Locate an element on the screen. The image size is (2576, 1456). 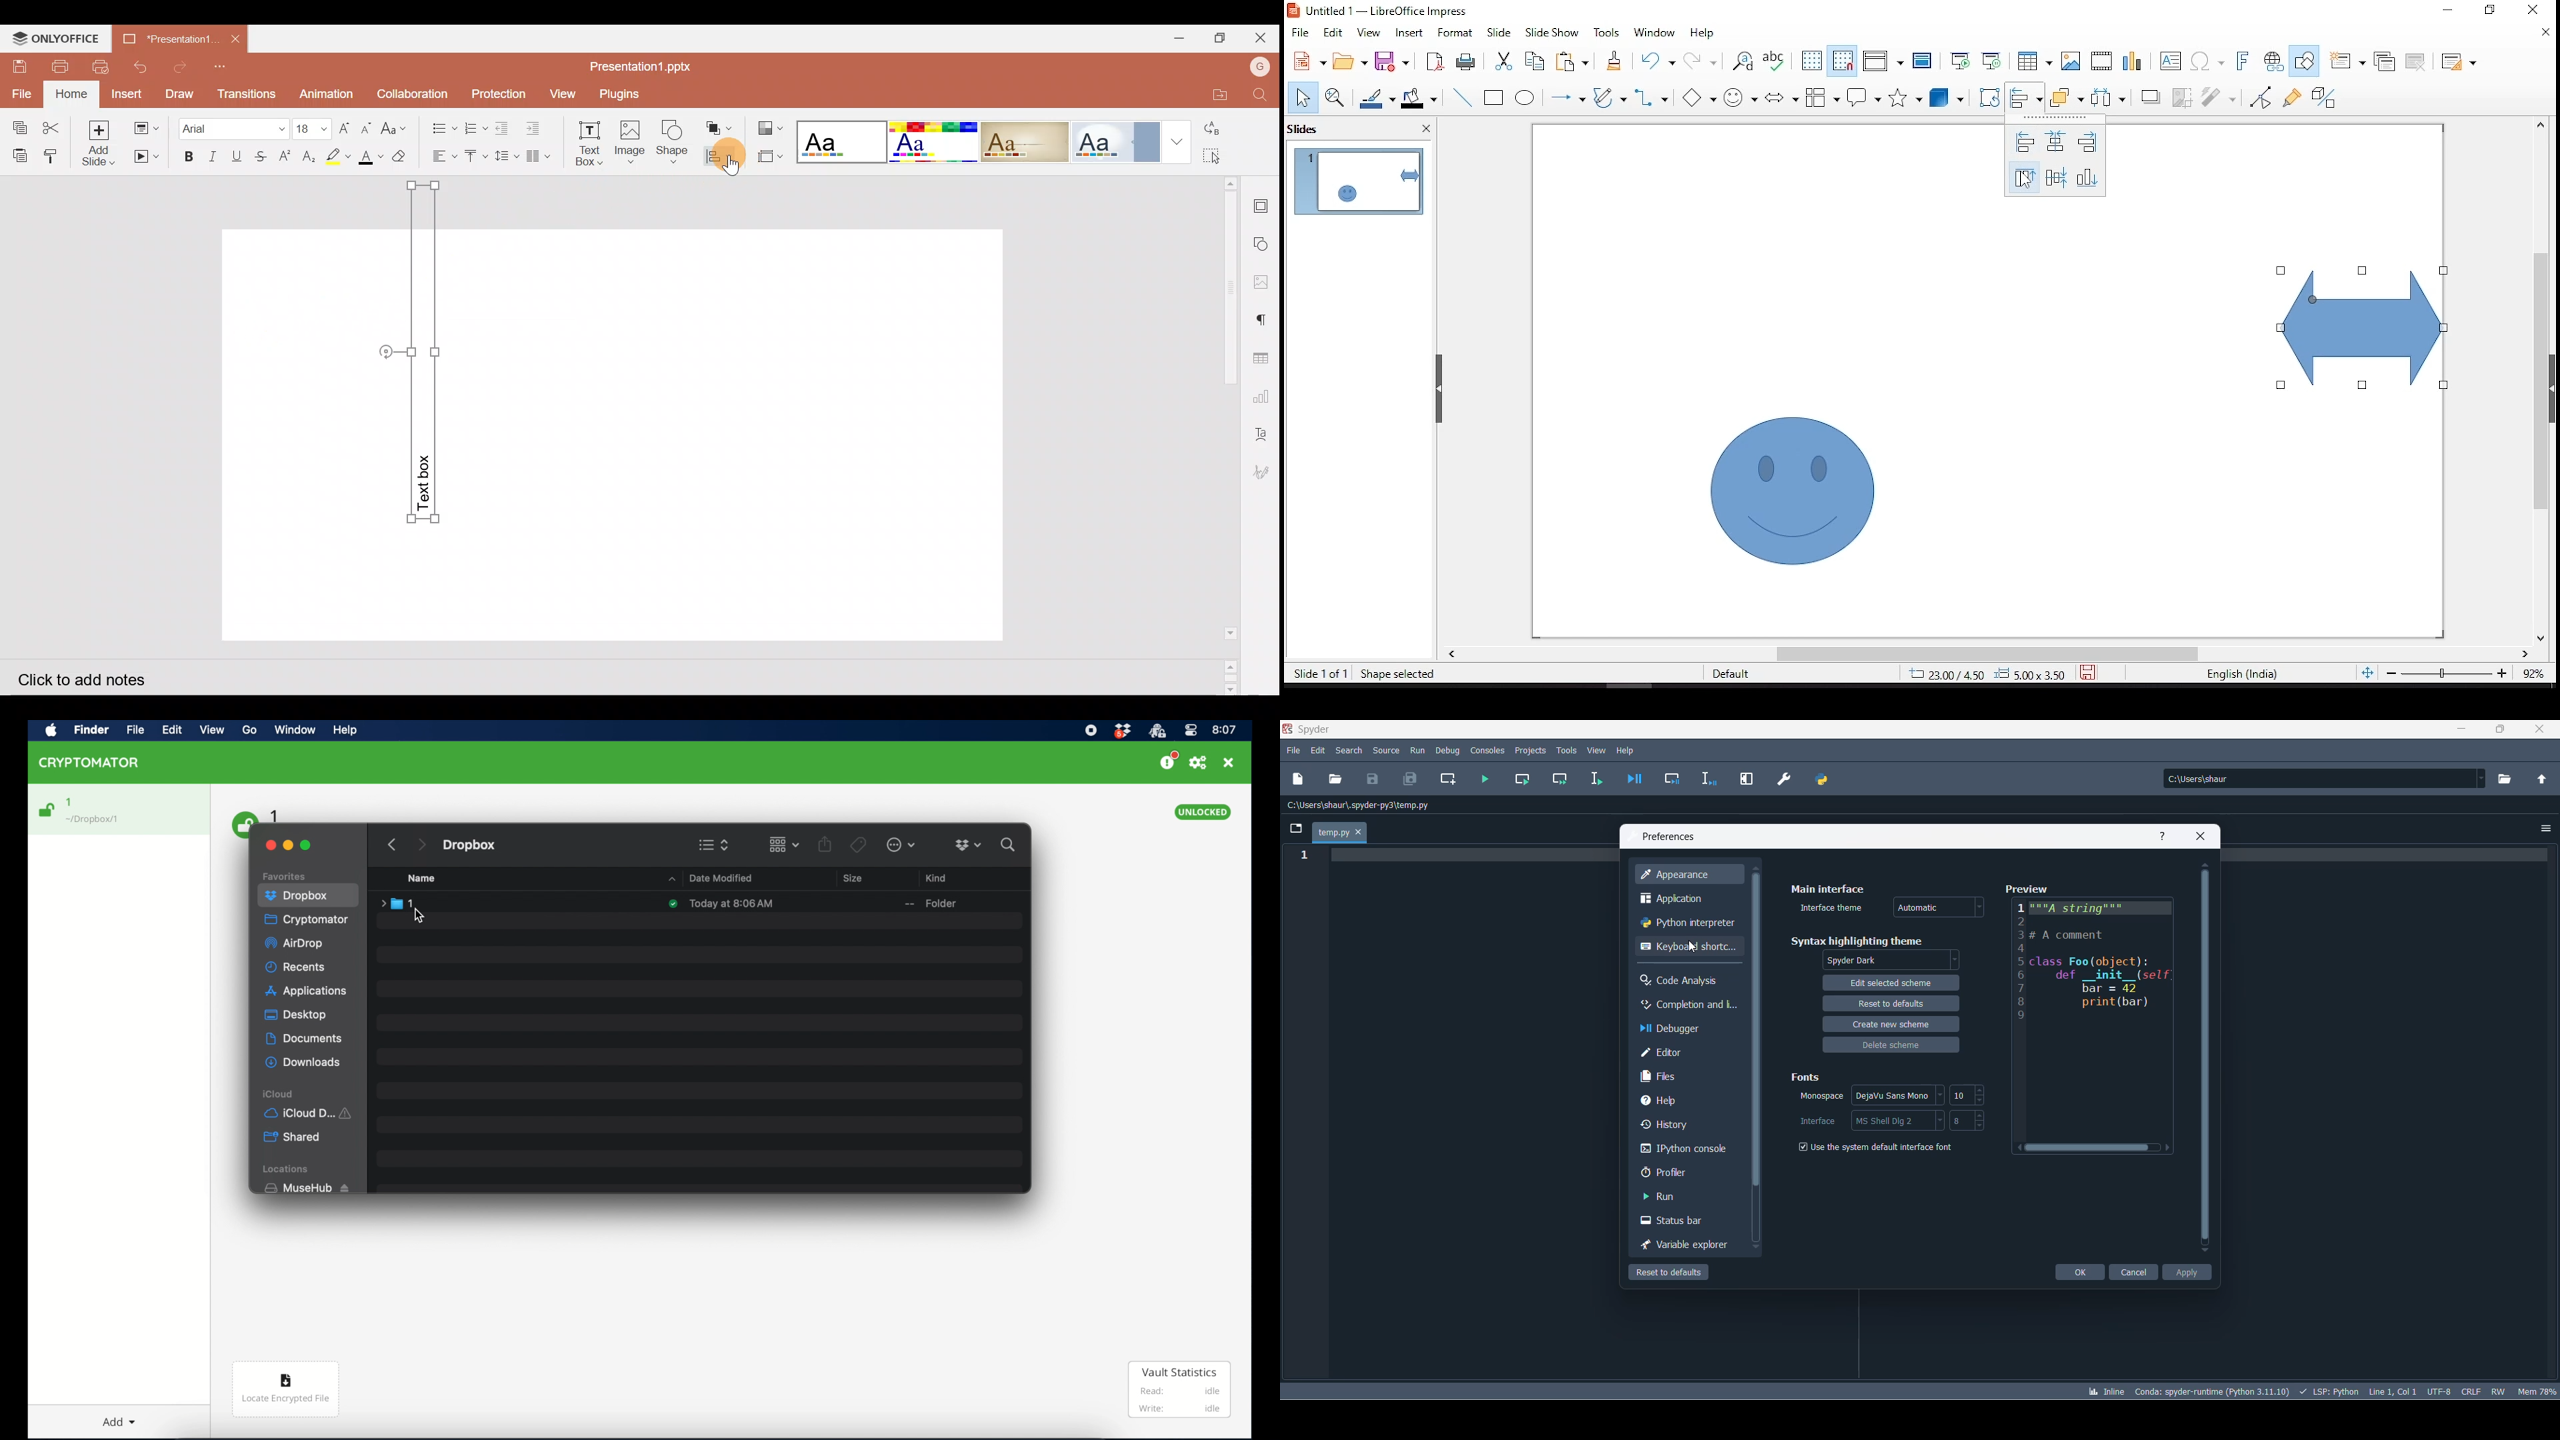
move down is located at coordinates (1757, 1249).